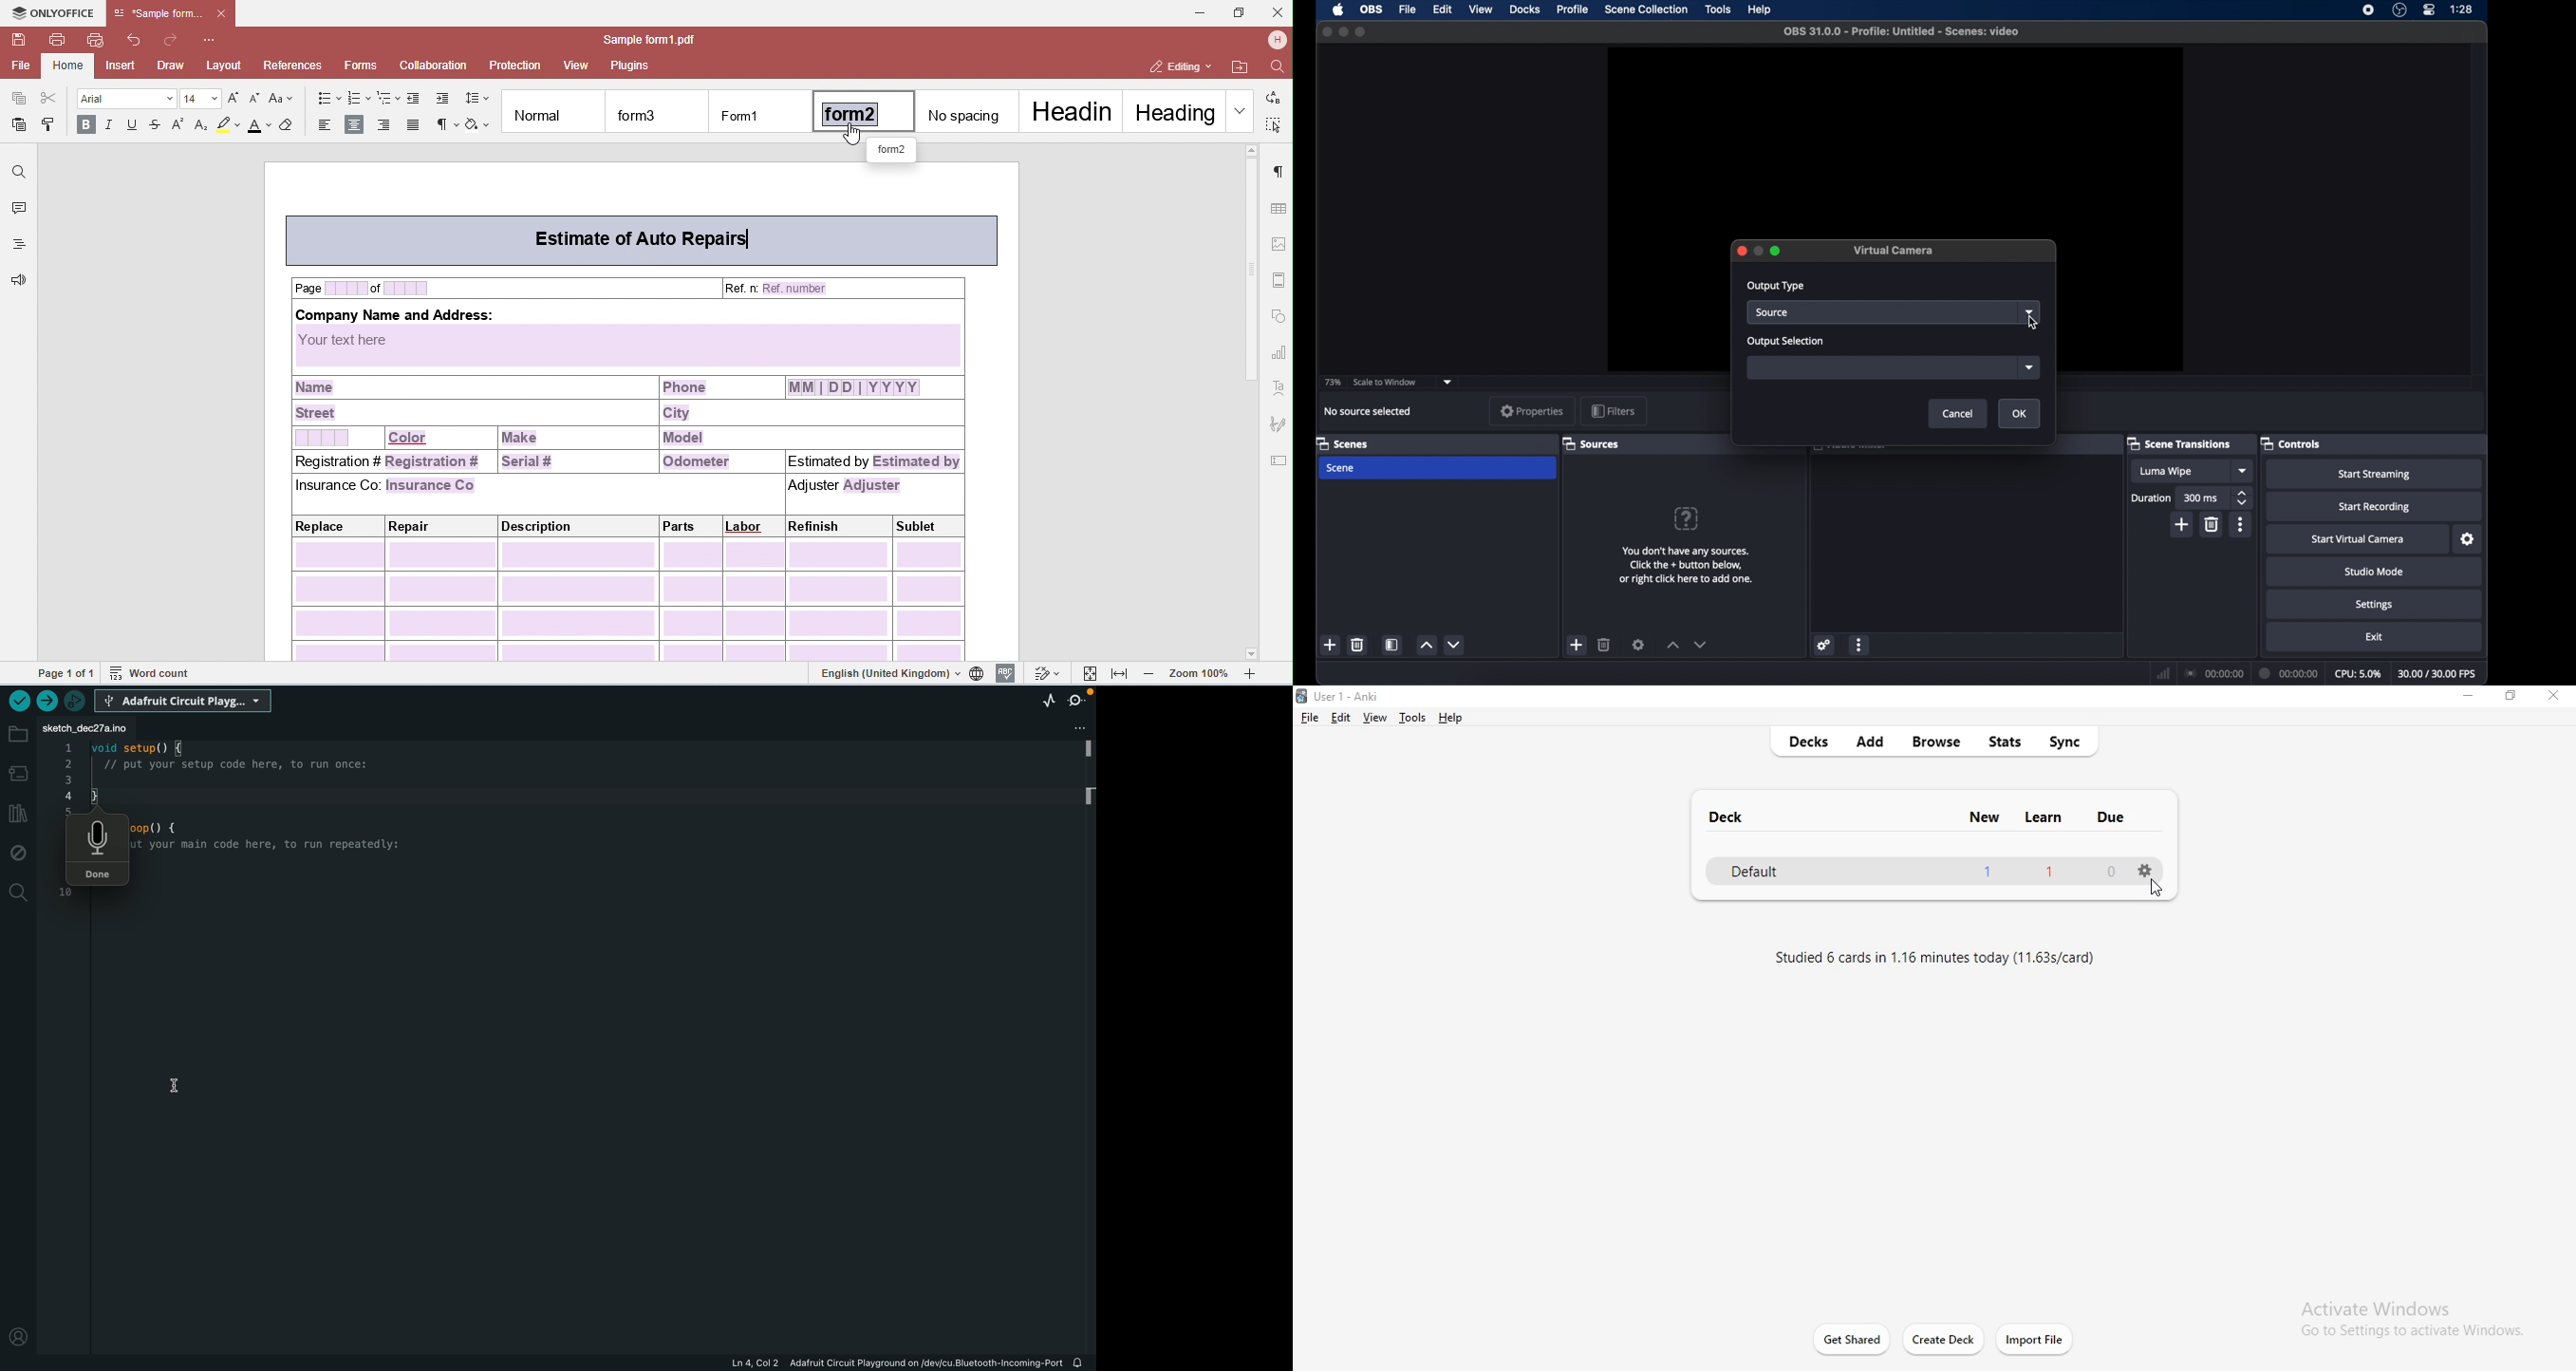  I want to click on decks, so click(1800, 741).